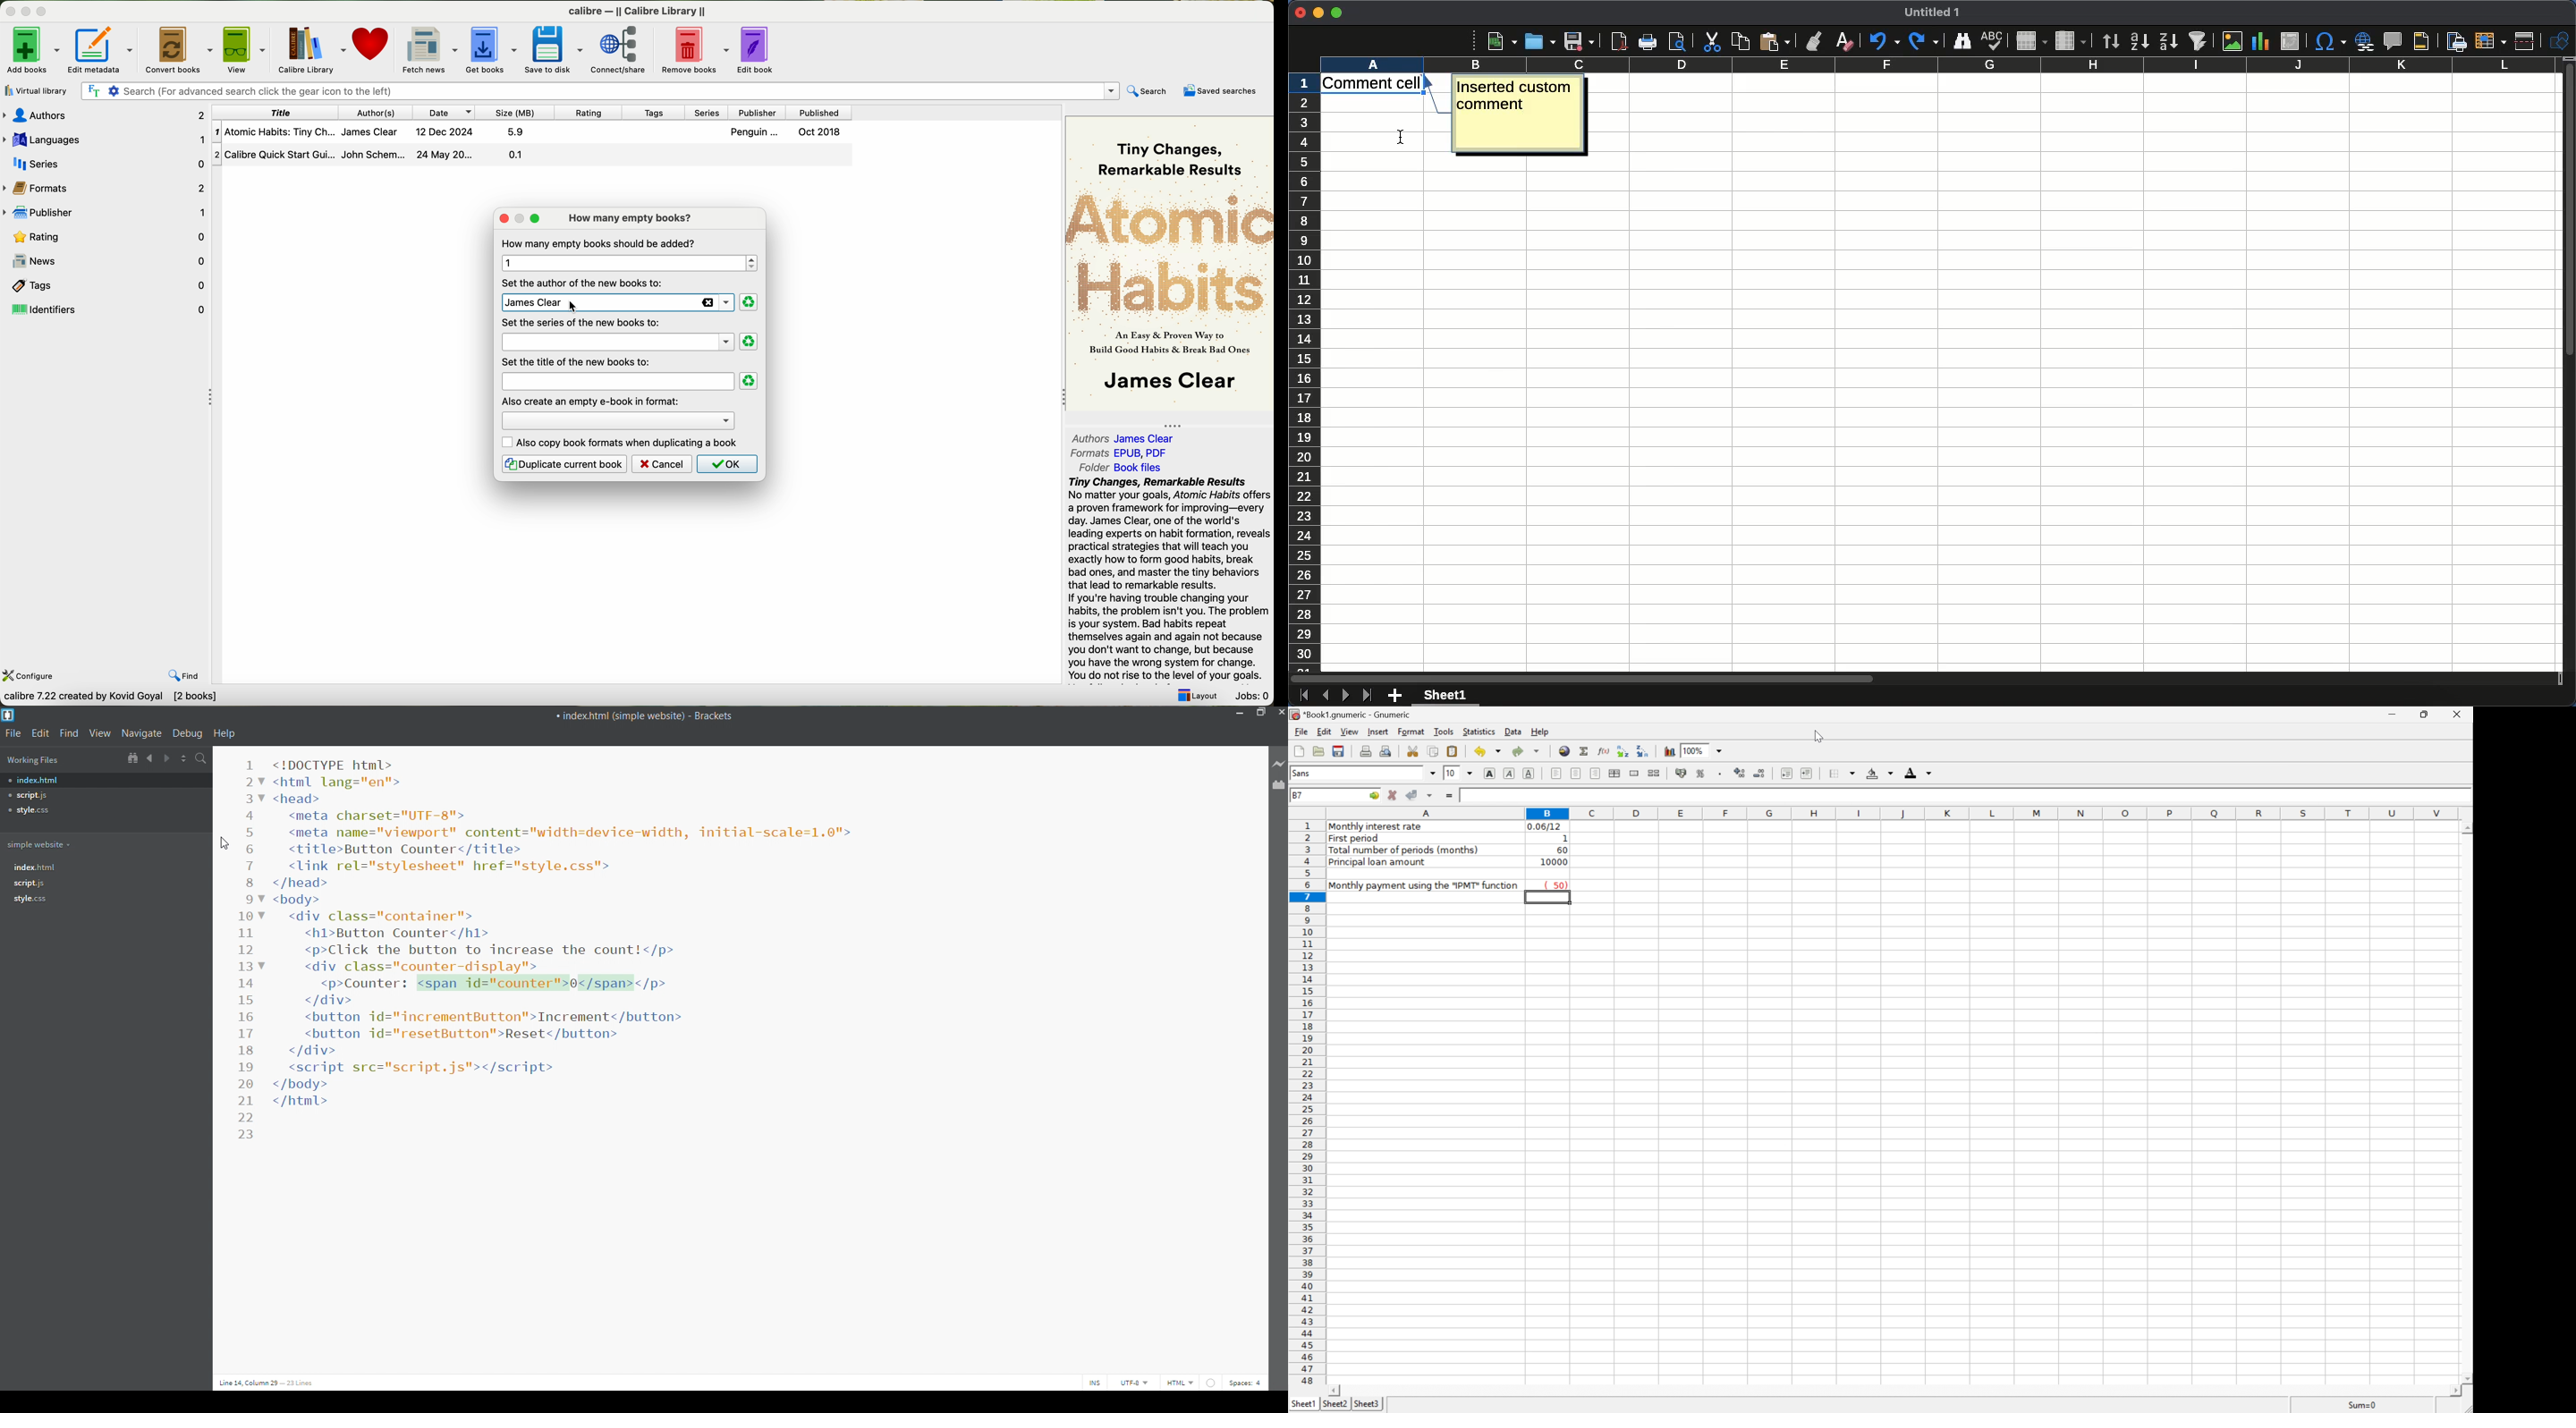 The image size is (2576, 1428). Describe the element at coordinates (1258, 713) in the screenshot. I see `maximize/restore` at that location.